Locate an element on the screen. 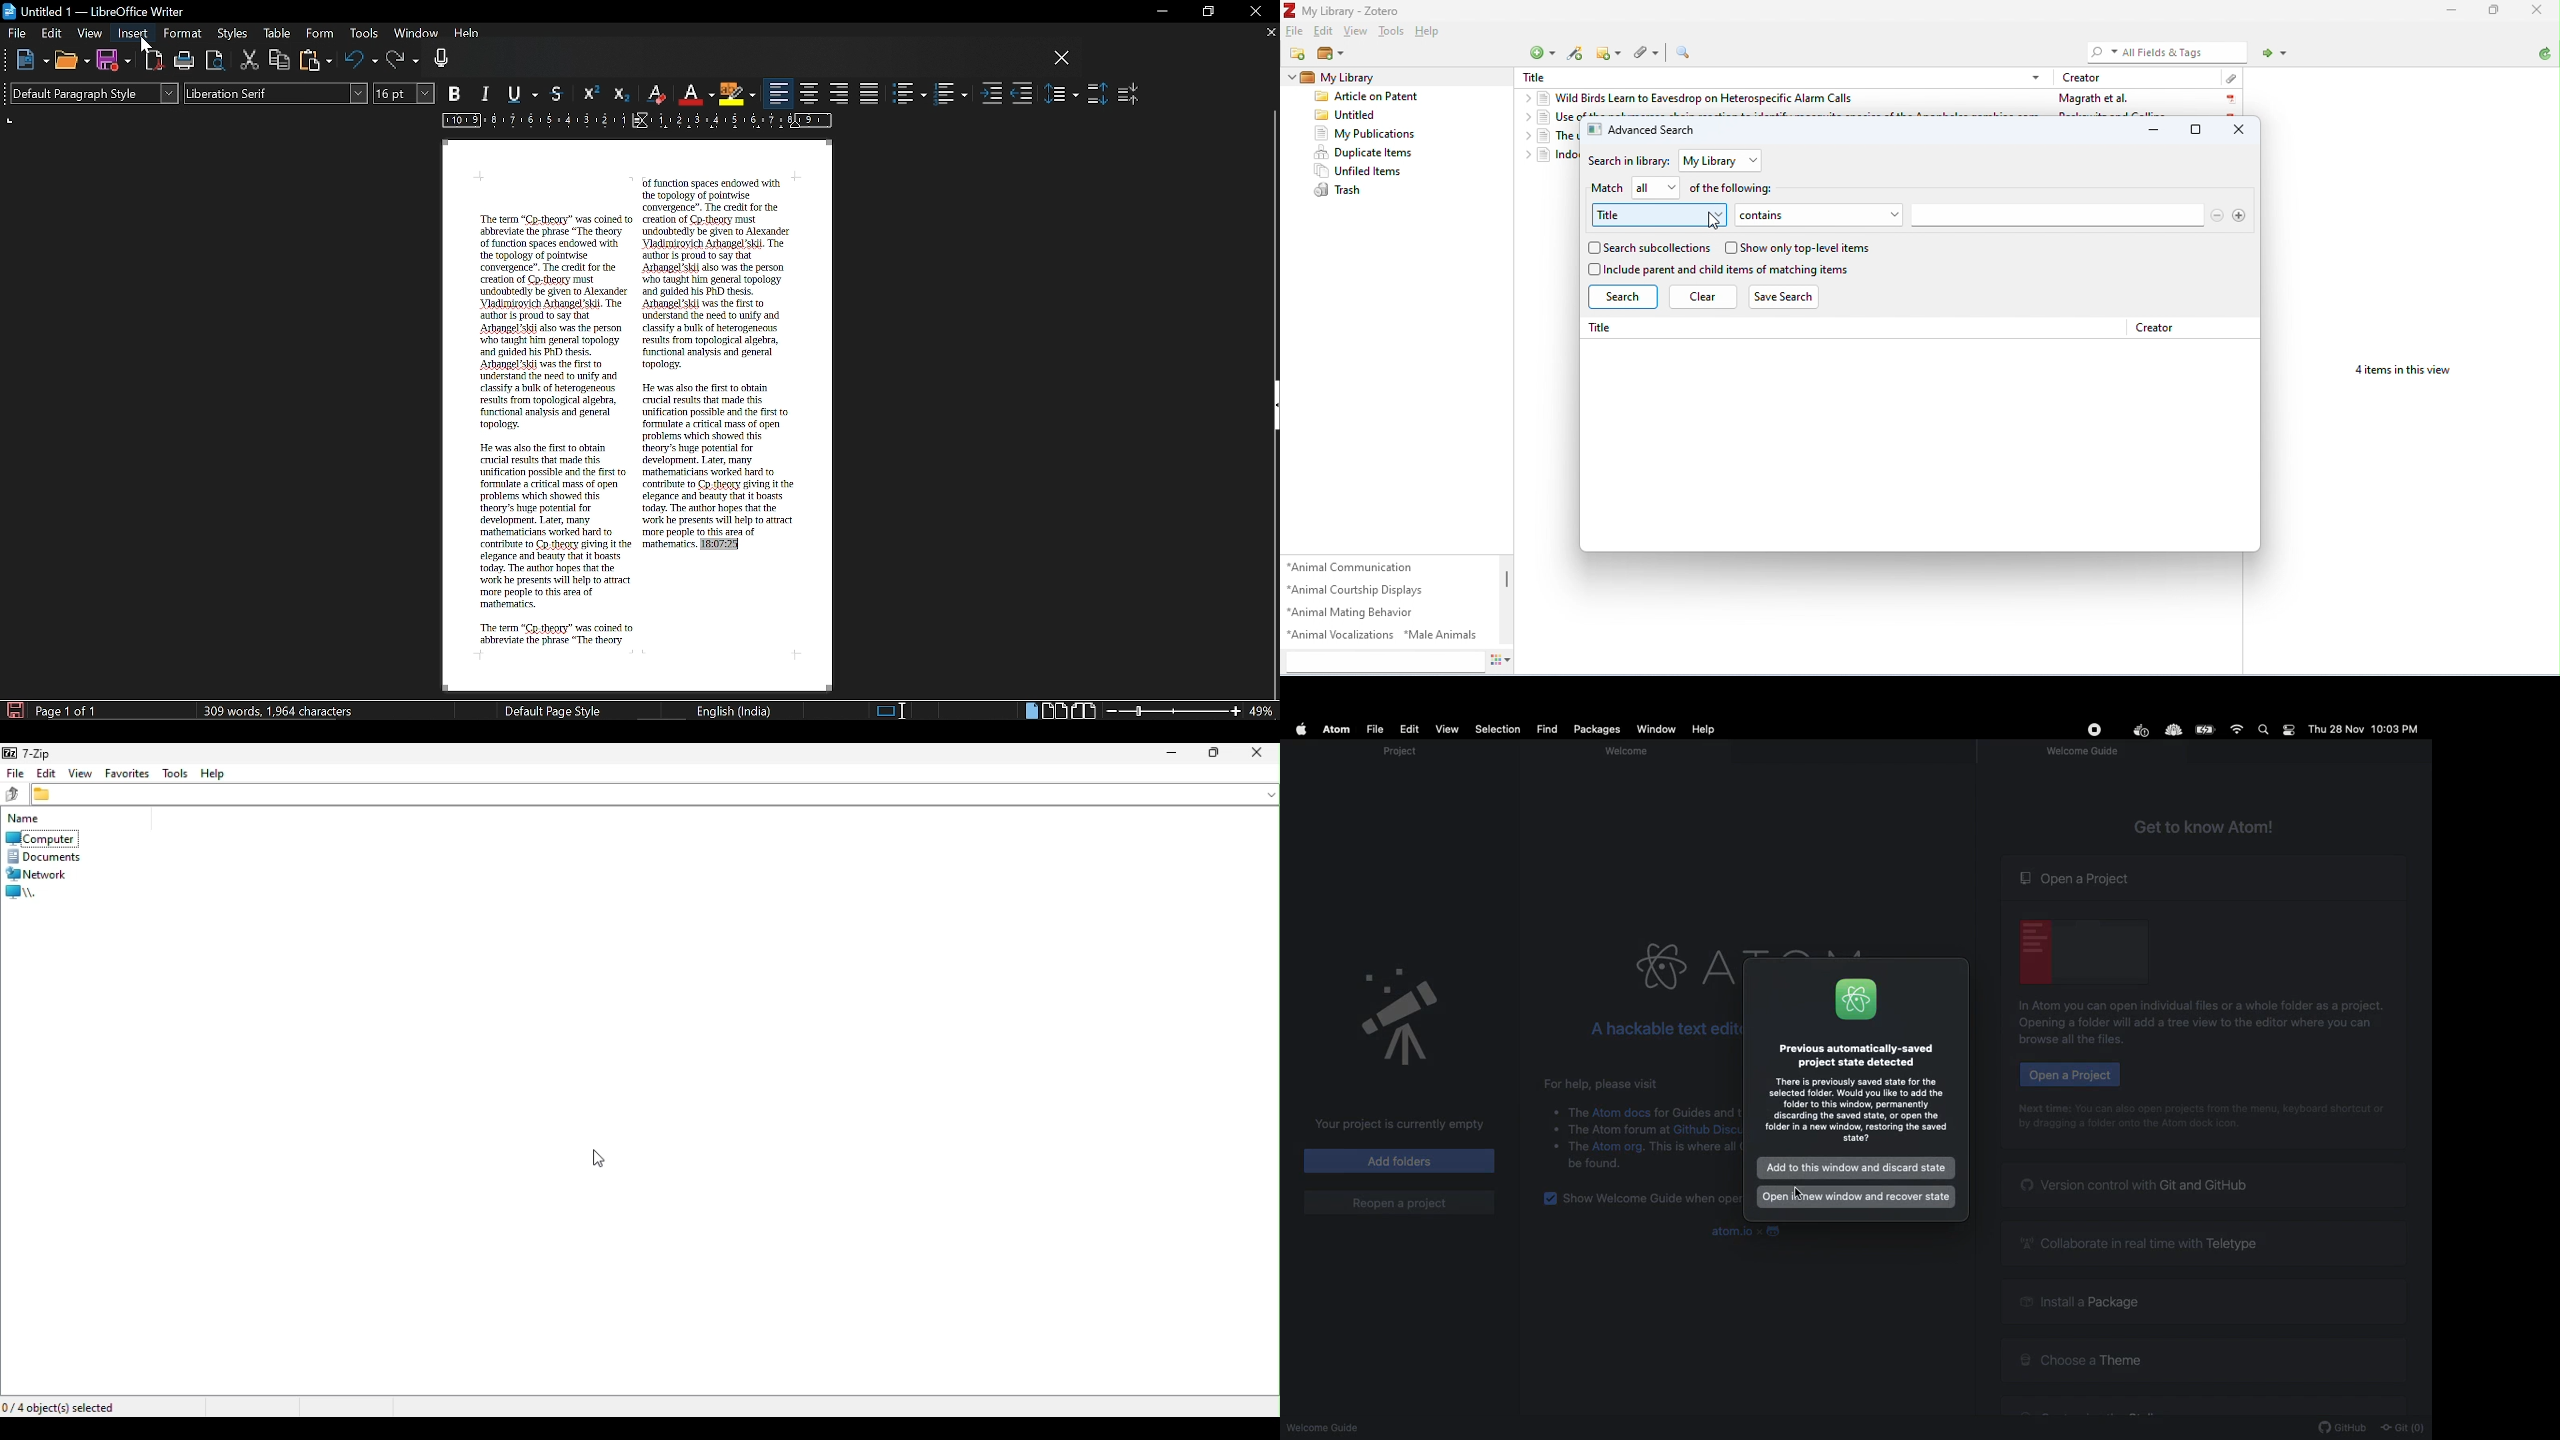 The width and height of the screenshot is (2576, 1456). Bullet point is located at coordinates (1547, 1138).